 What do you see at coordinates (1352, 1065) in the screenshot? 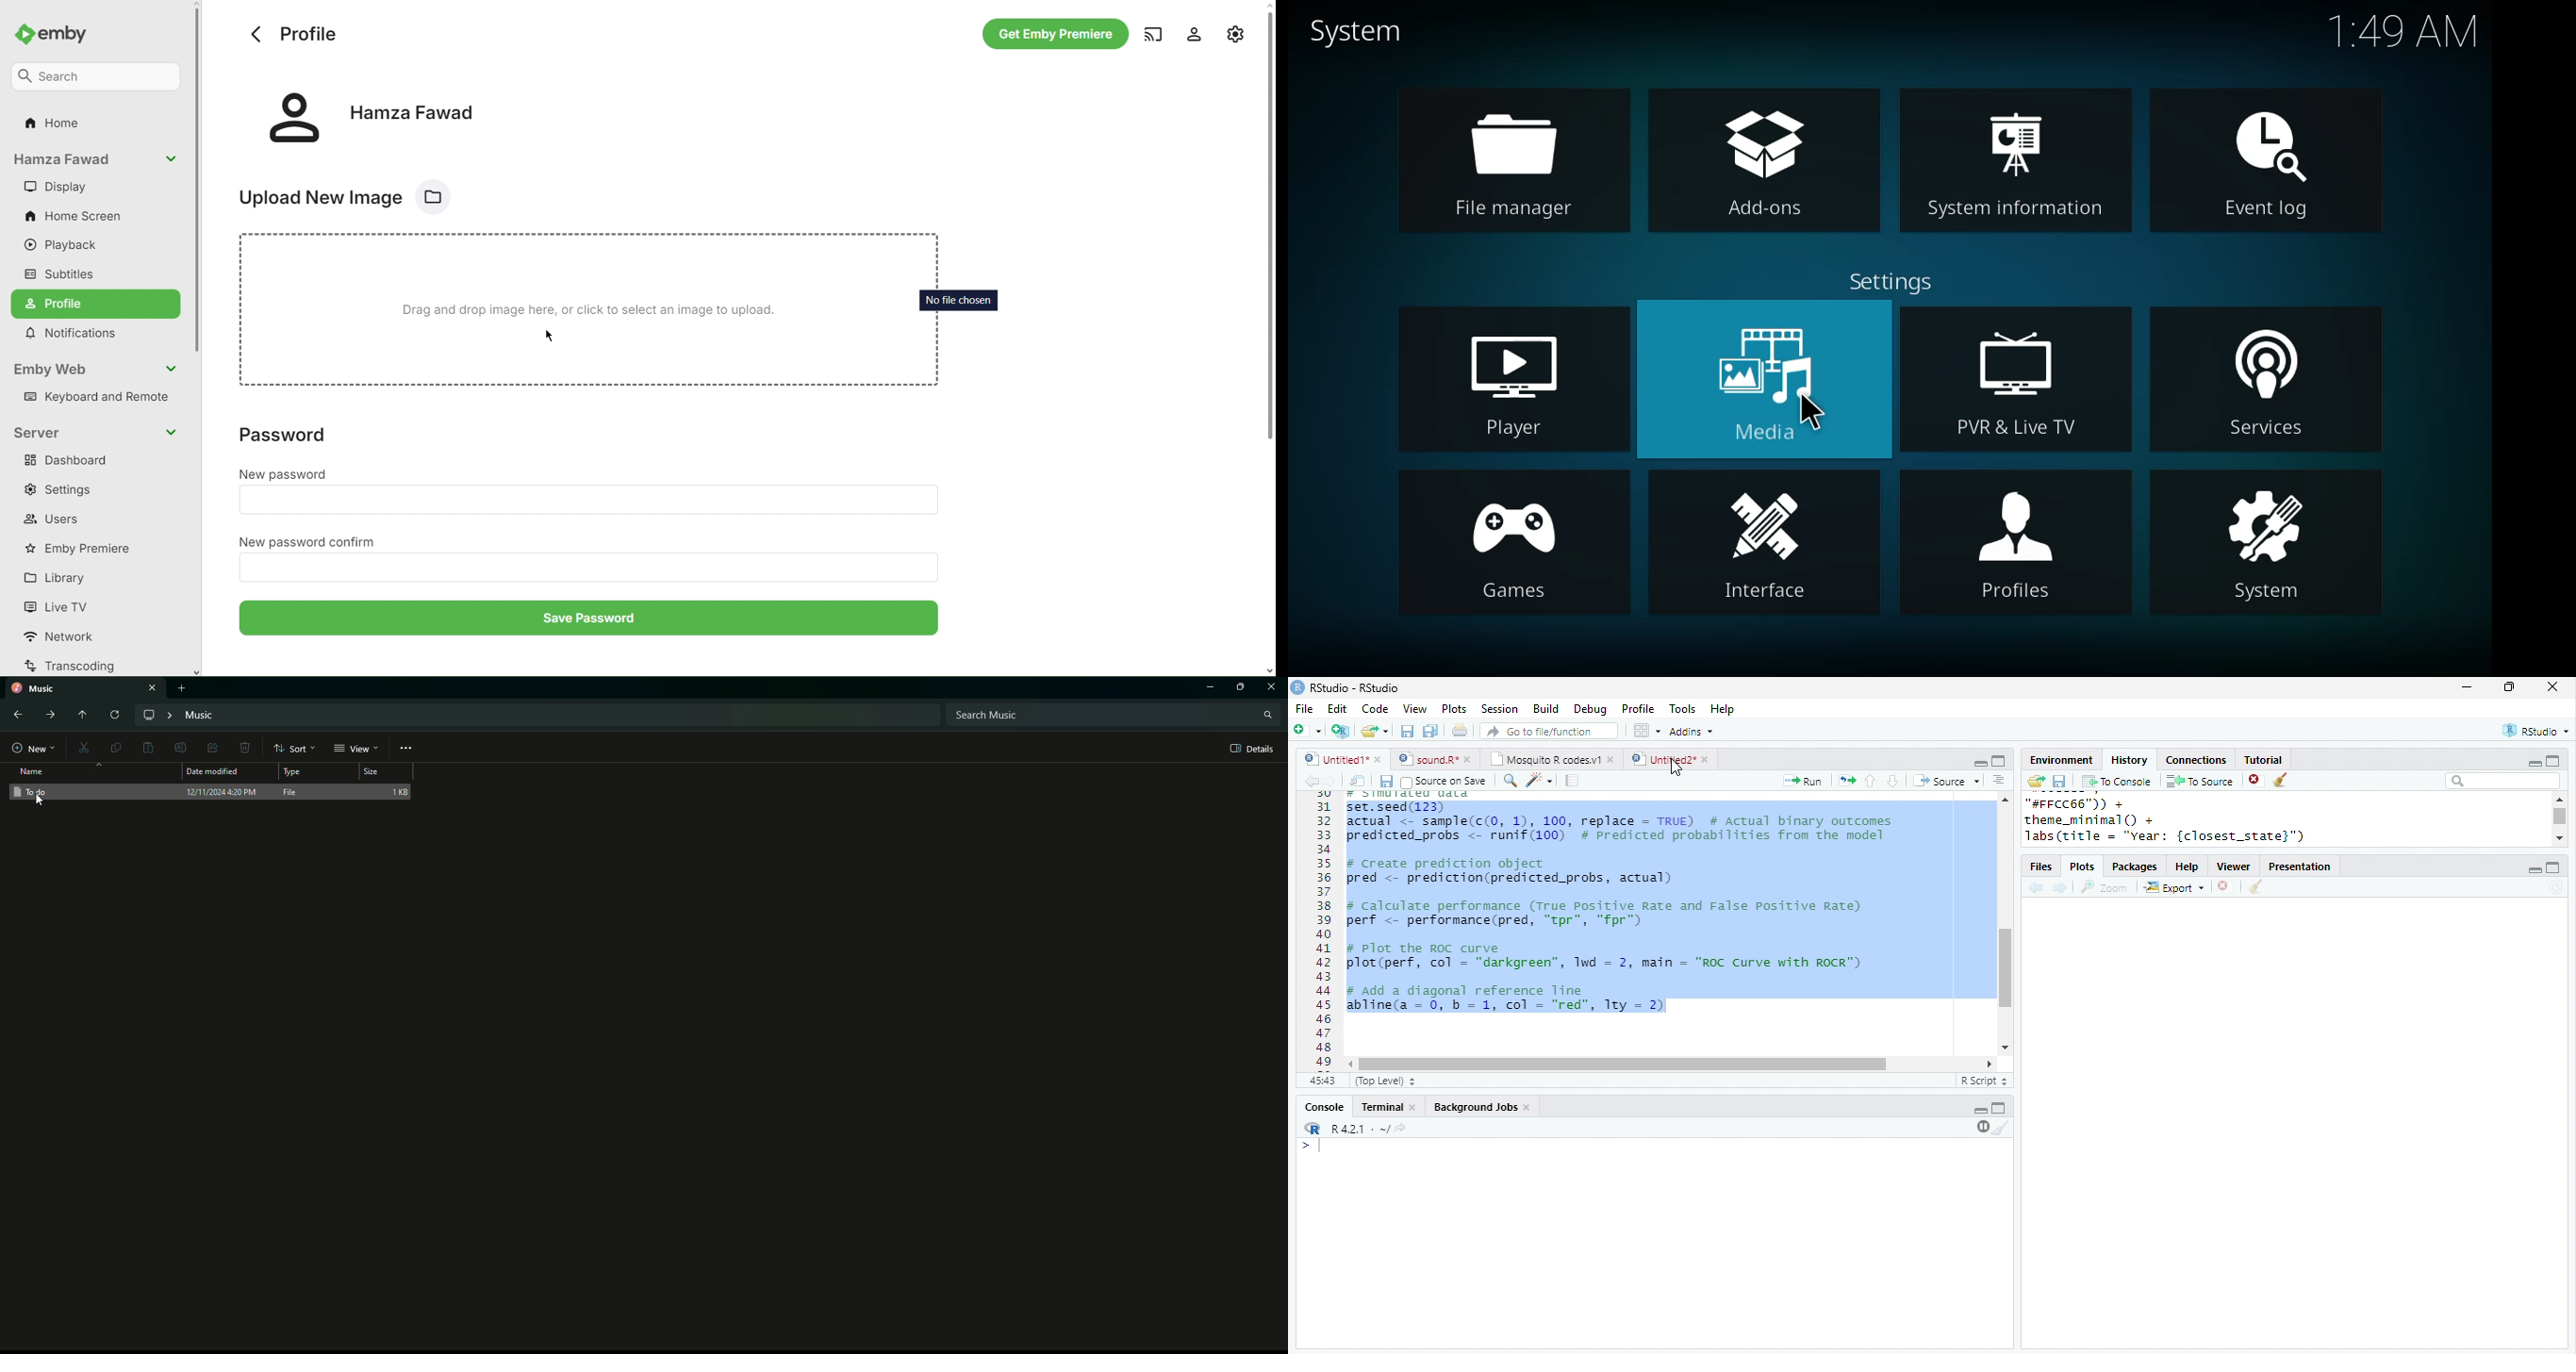
I see `scroll left` at bounding box center [1352, 1065].